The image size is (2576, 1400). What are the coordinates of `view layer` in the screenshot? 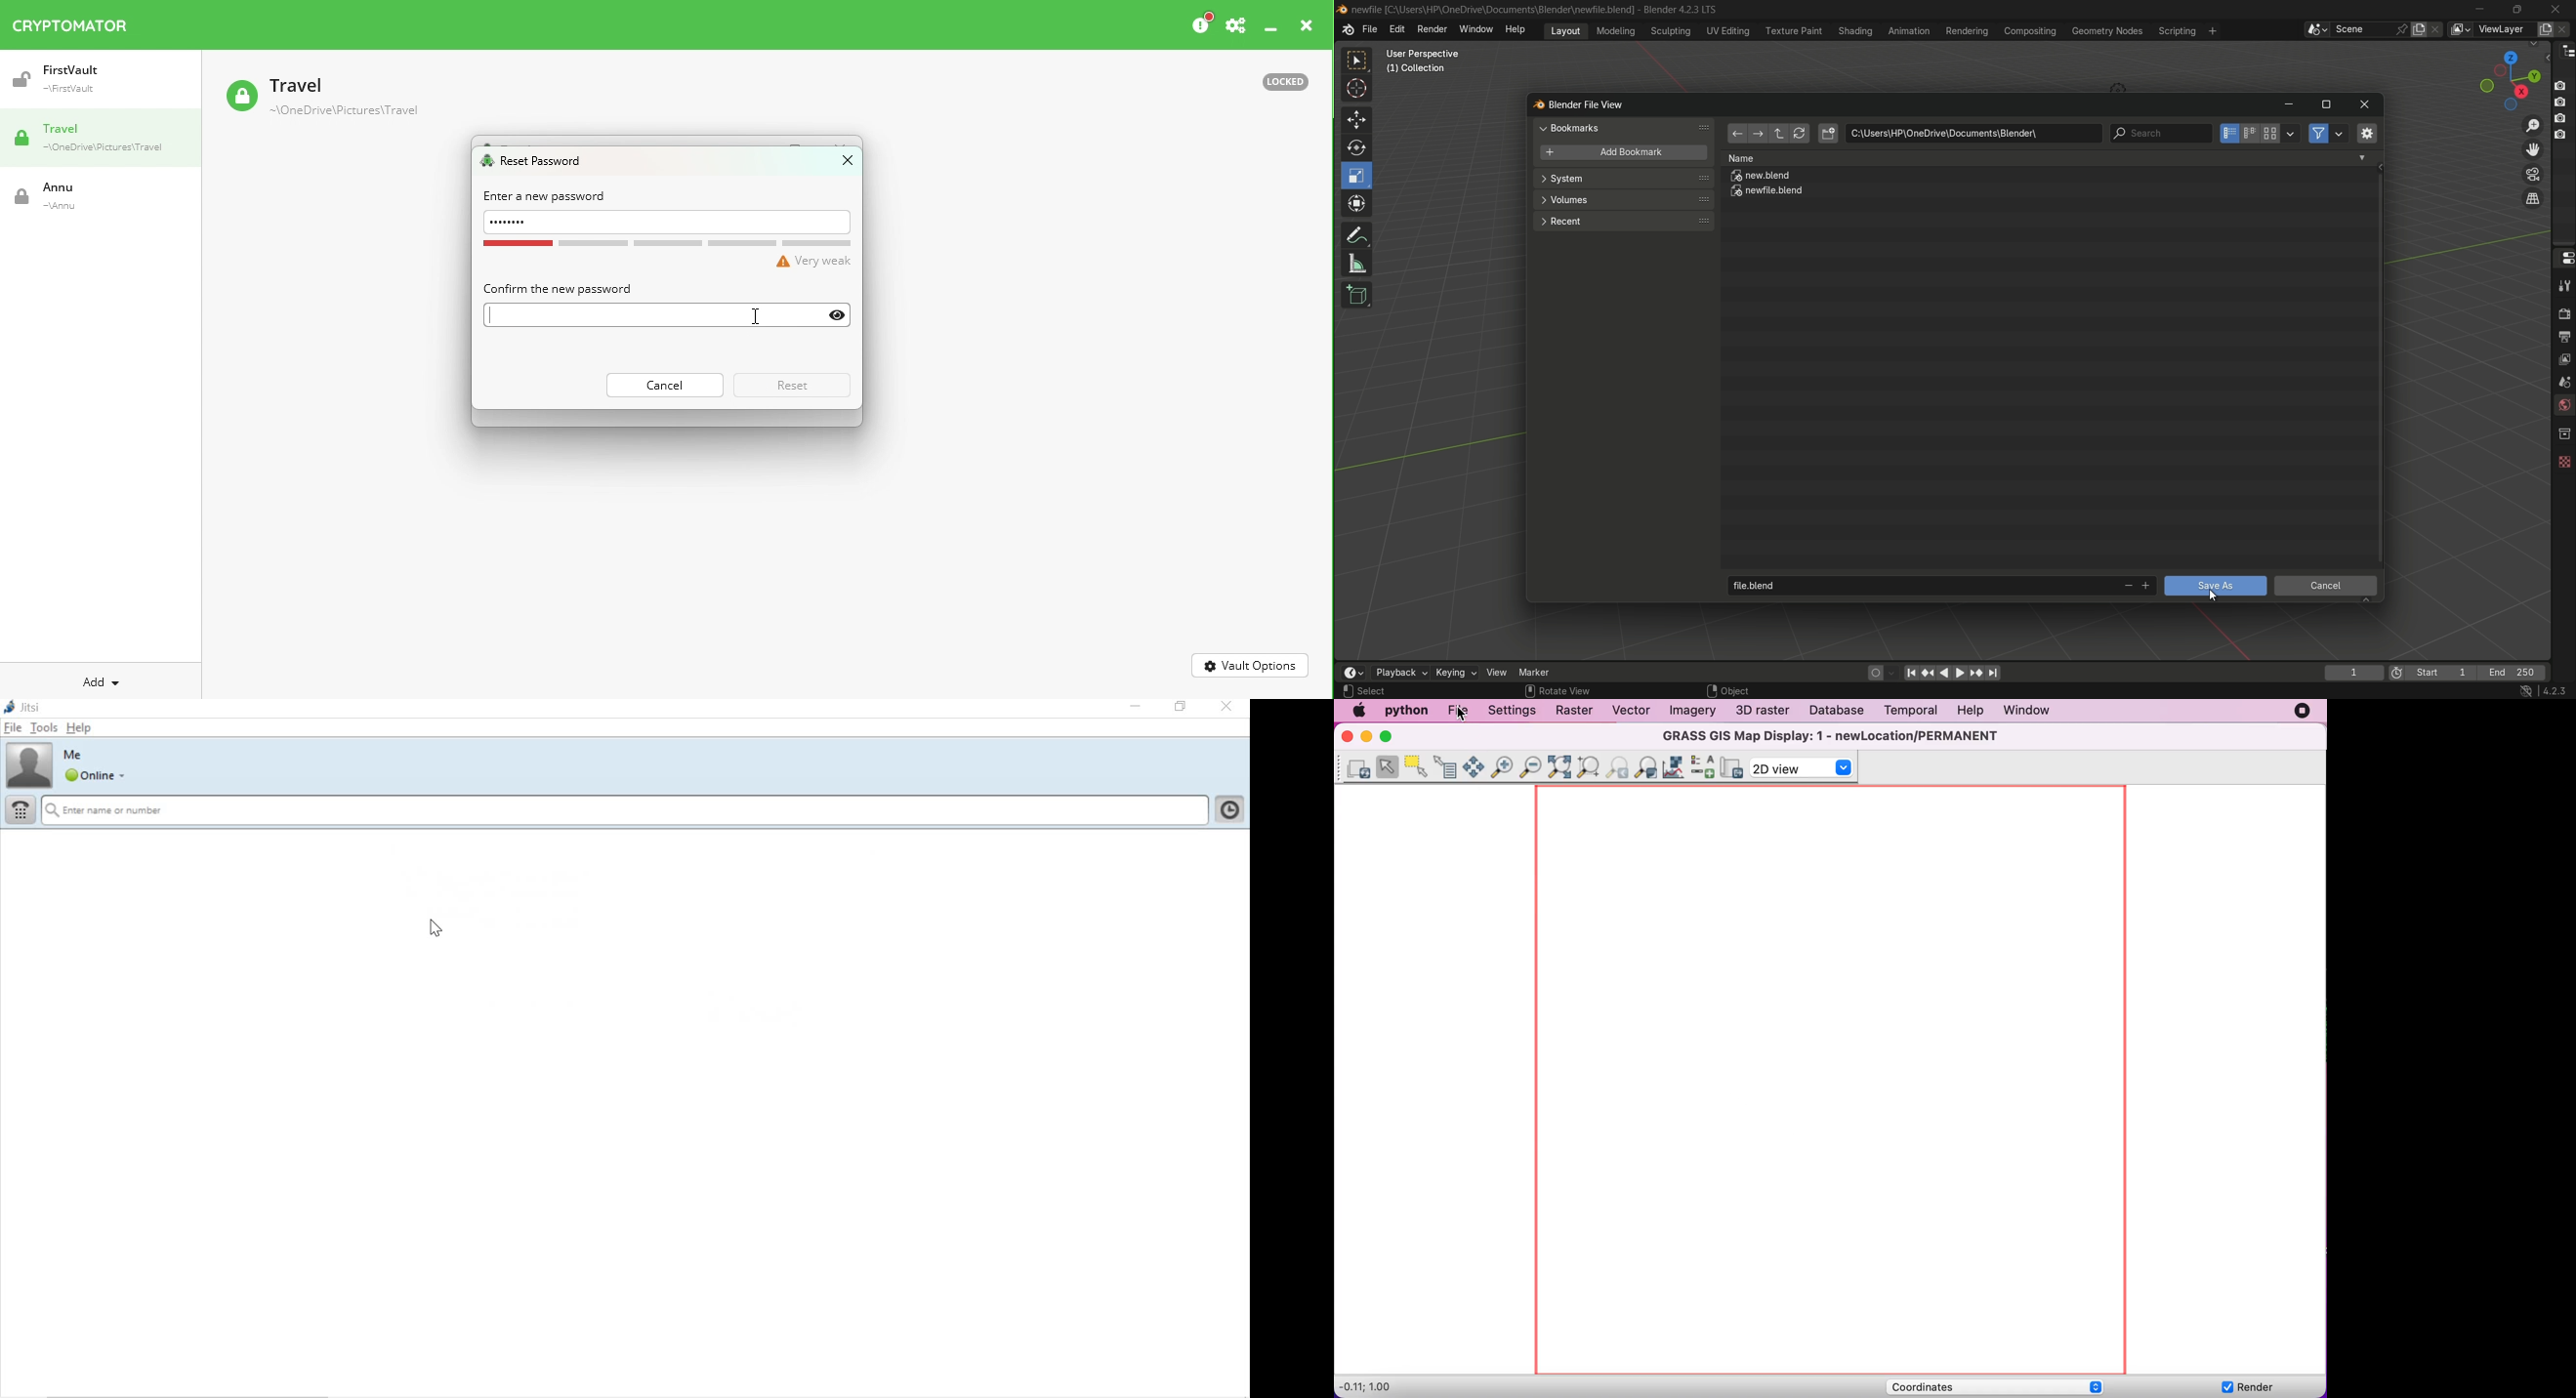 It's located at (2460, 29).